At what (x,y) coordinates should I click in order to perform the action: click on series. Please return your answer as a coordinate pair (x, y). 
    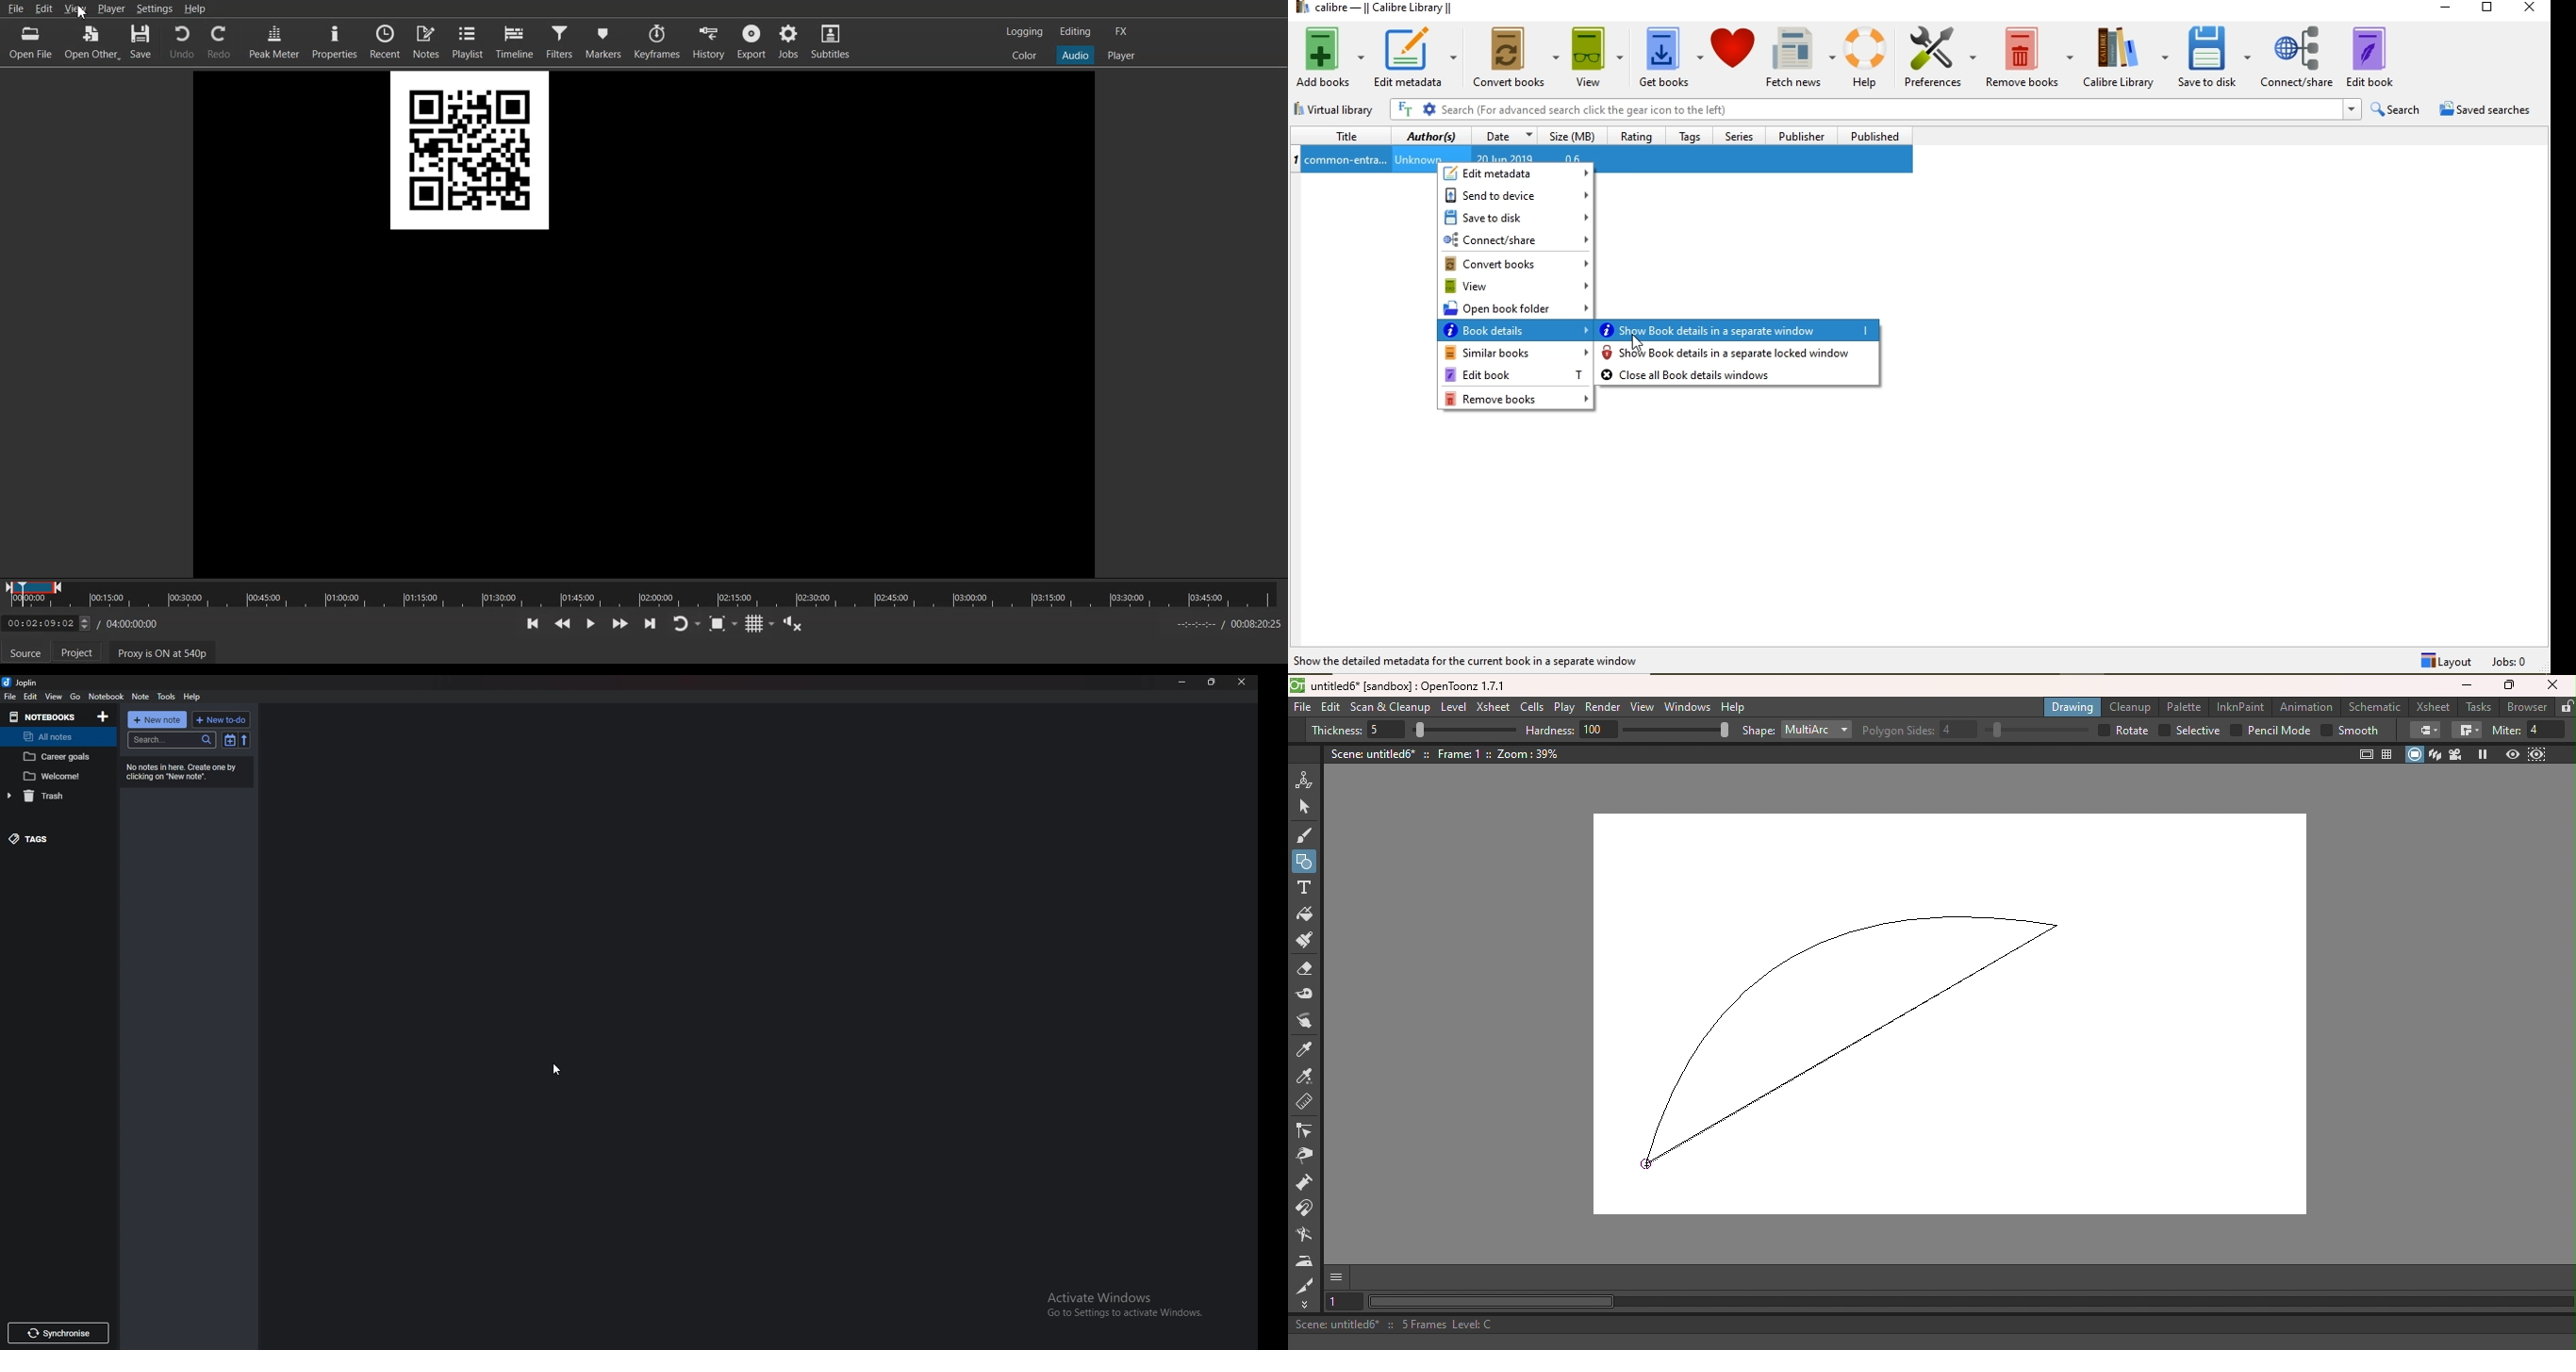
    Looking at the image, I should click on (1741, 137).